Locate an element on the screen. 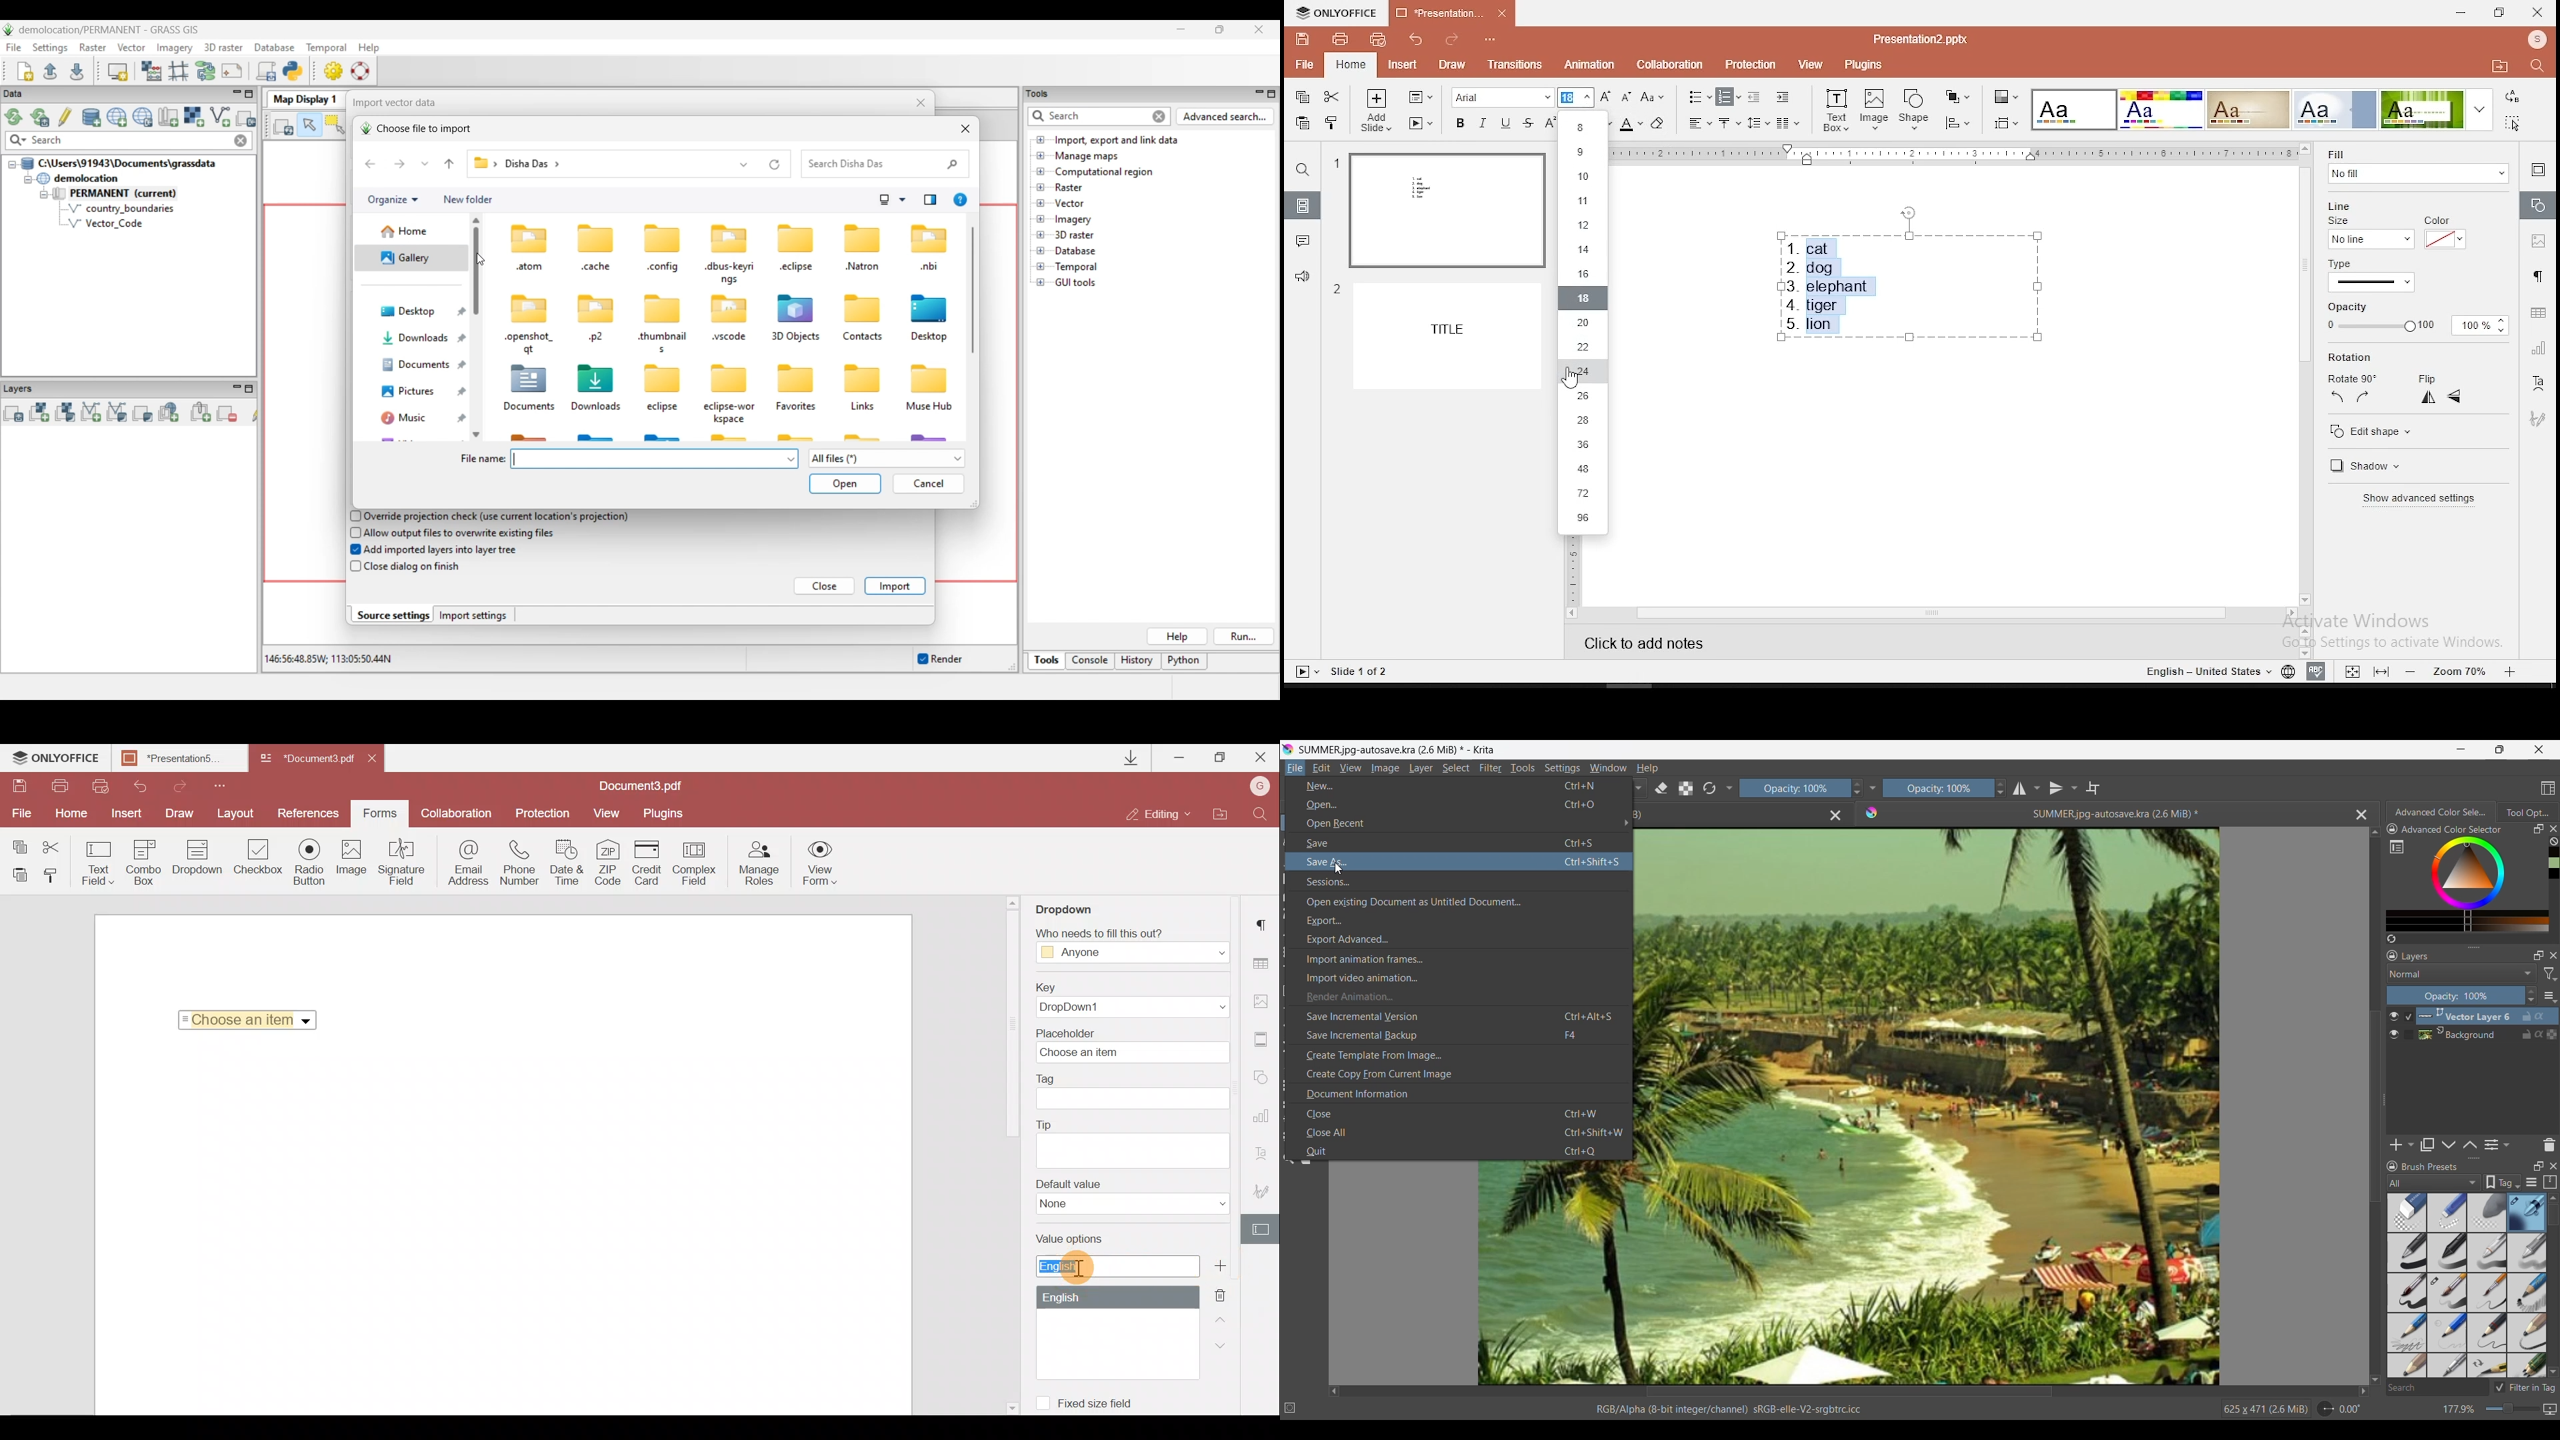 The image size is (2576, 1456). Choose workspace is located at coordinates (2548, 788).